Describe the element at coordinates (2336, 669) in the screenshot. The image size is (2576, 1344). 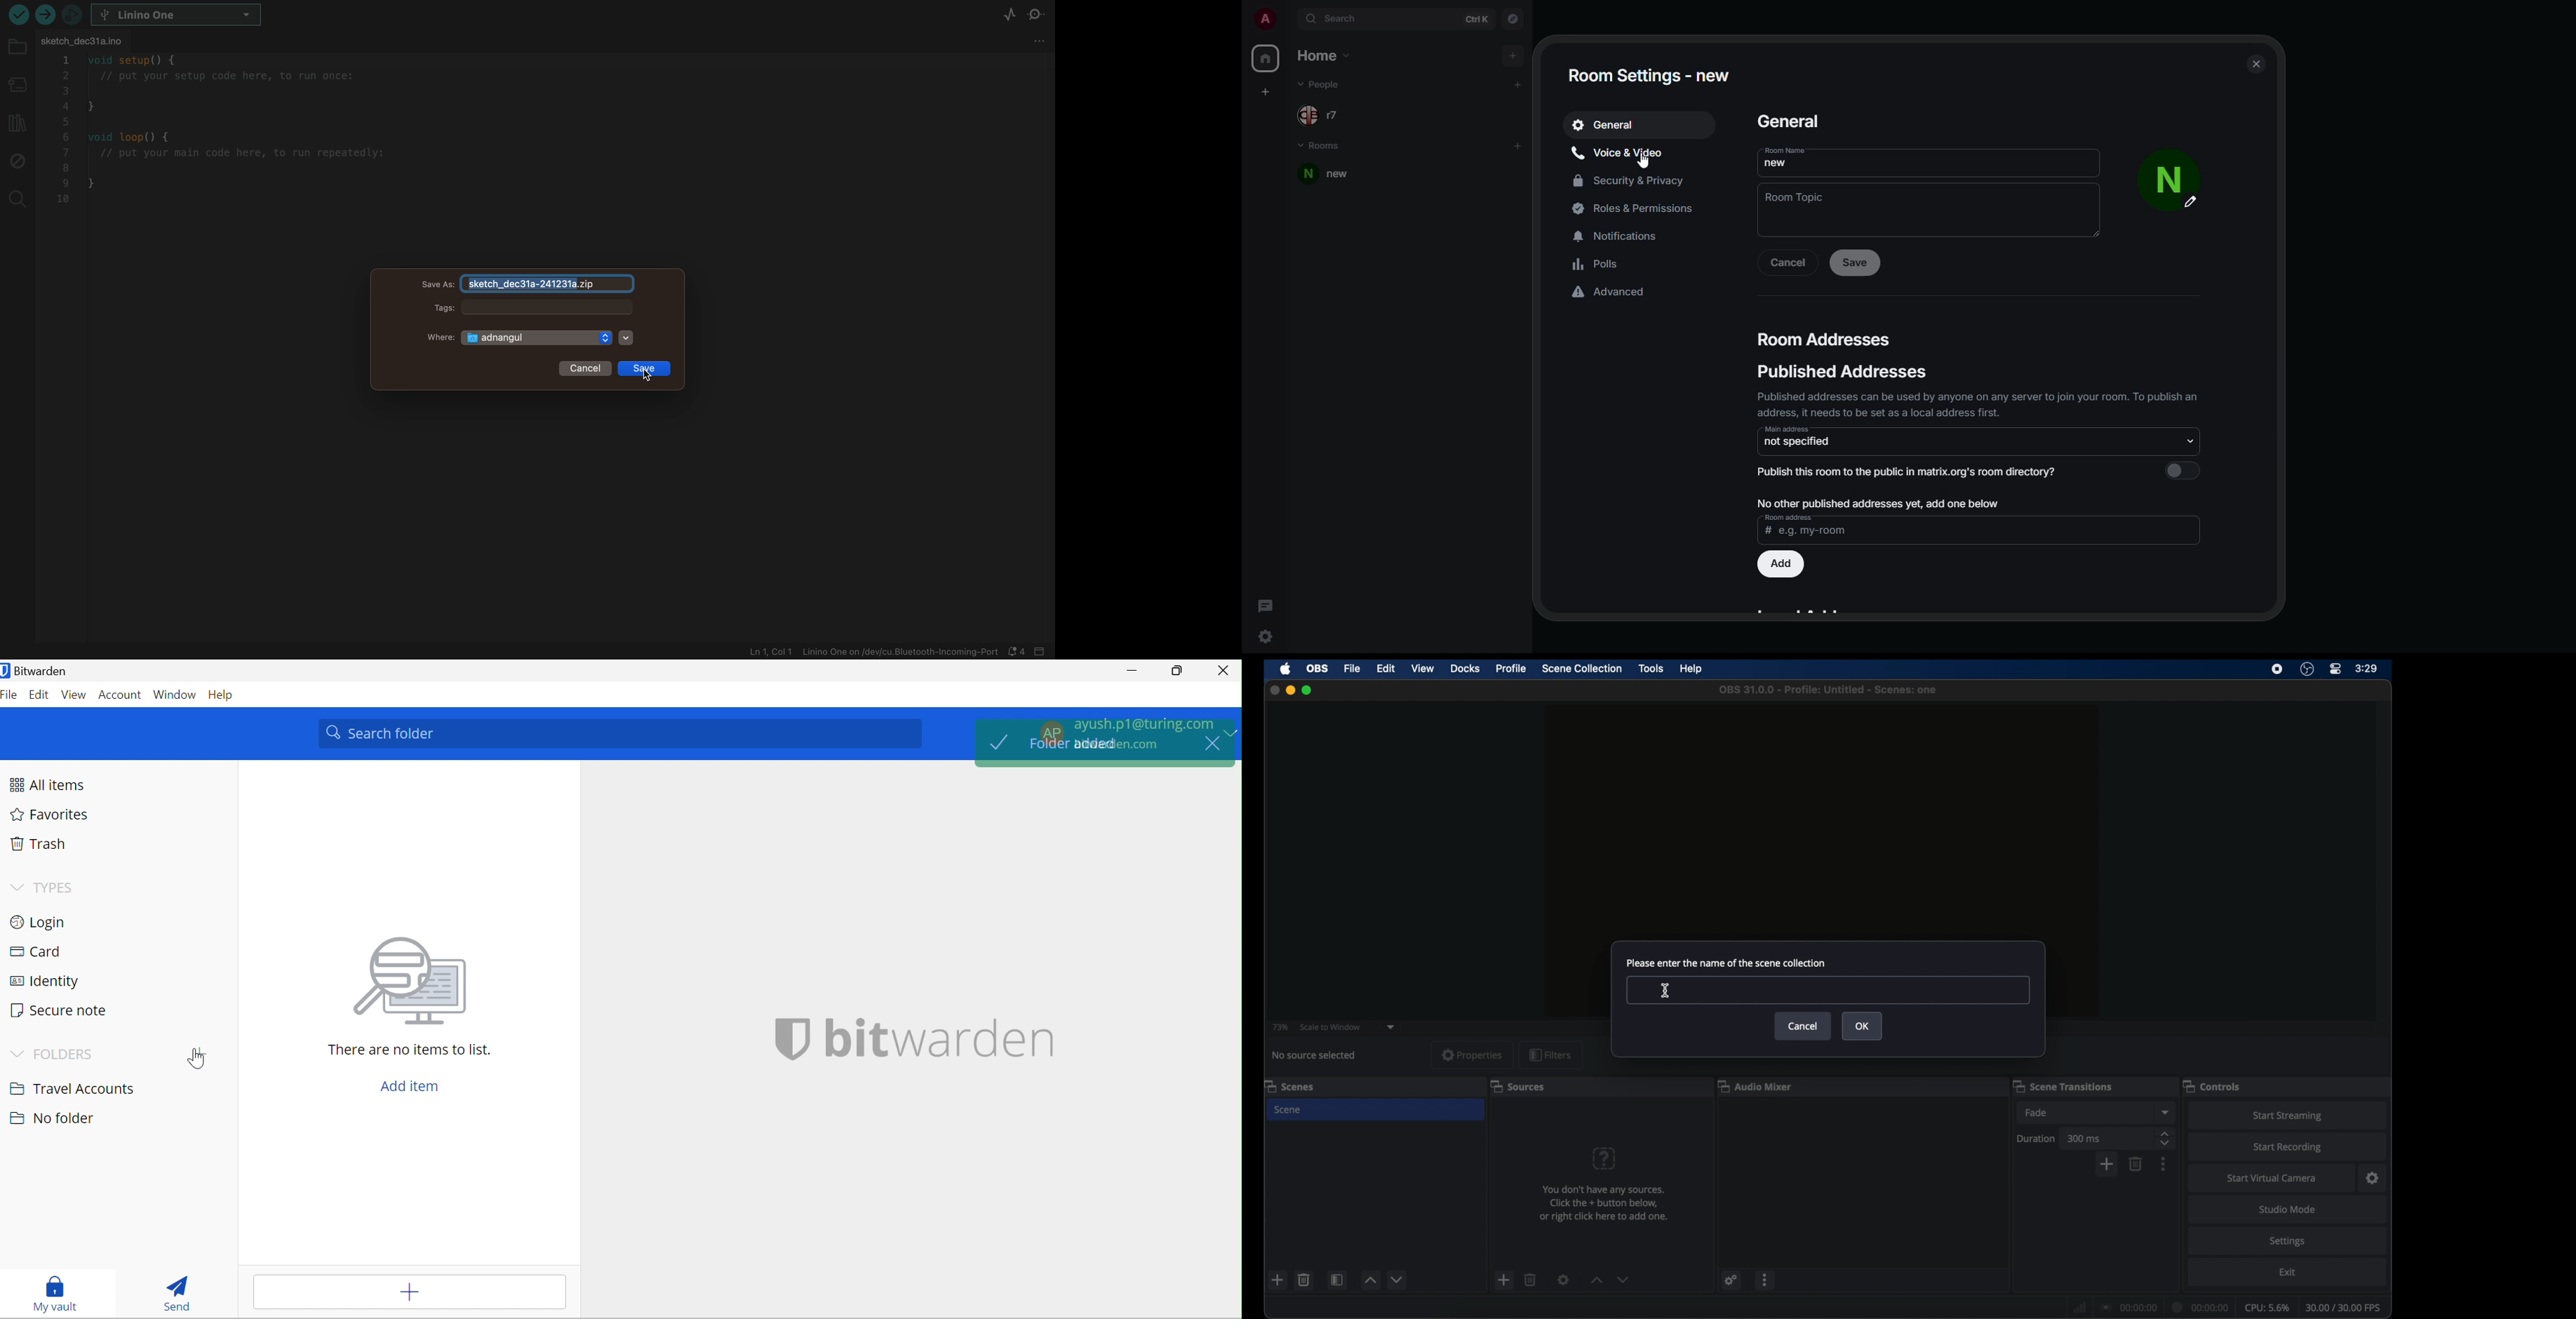
I see `control center` at that location.